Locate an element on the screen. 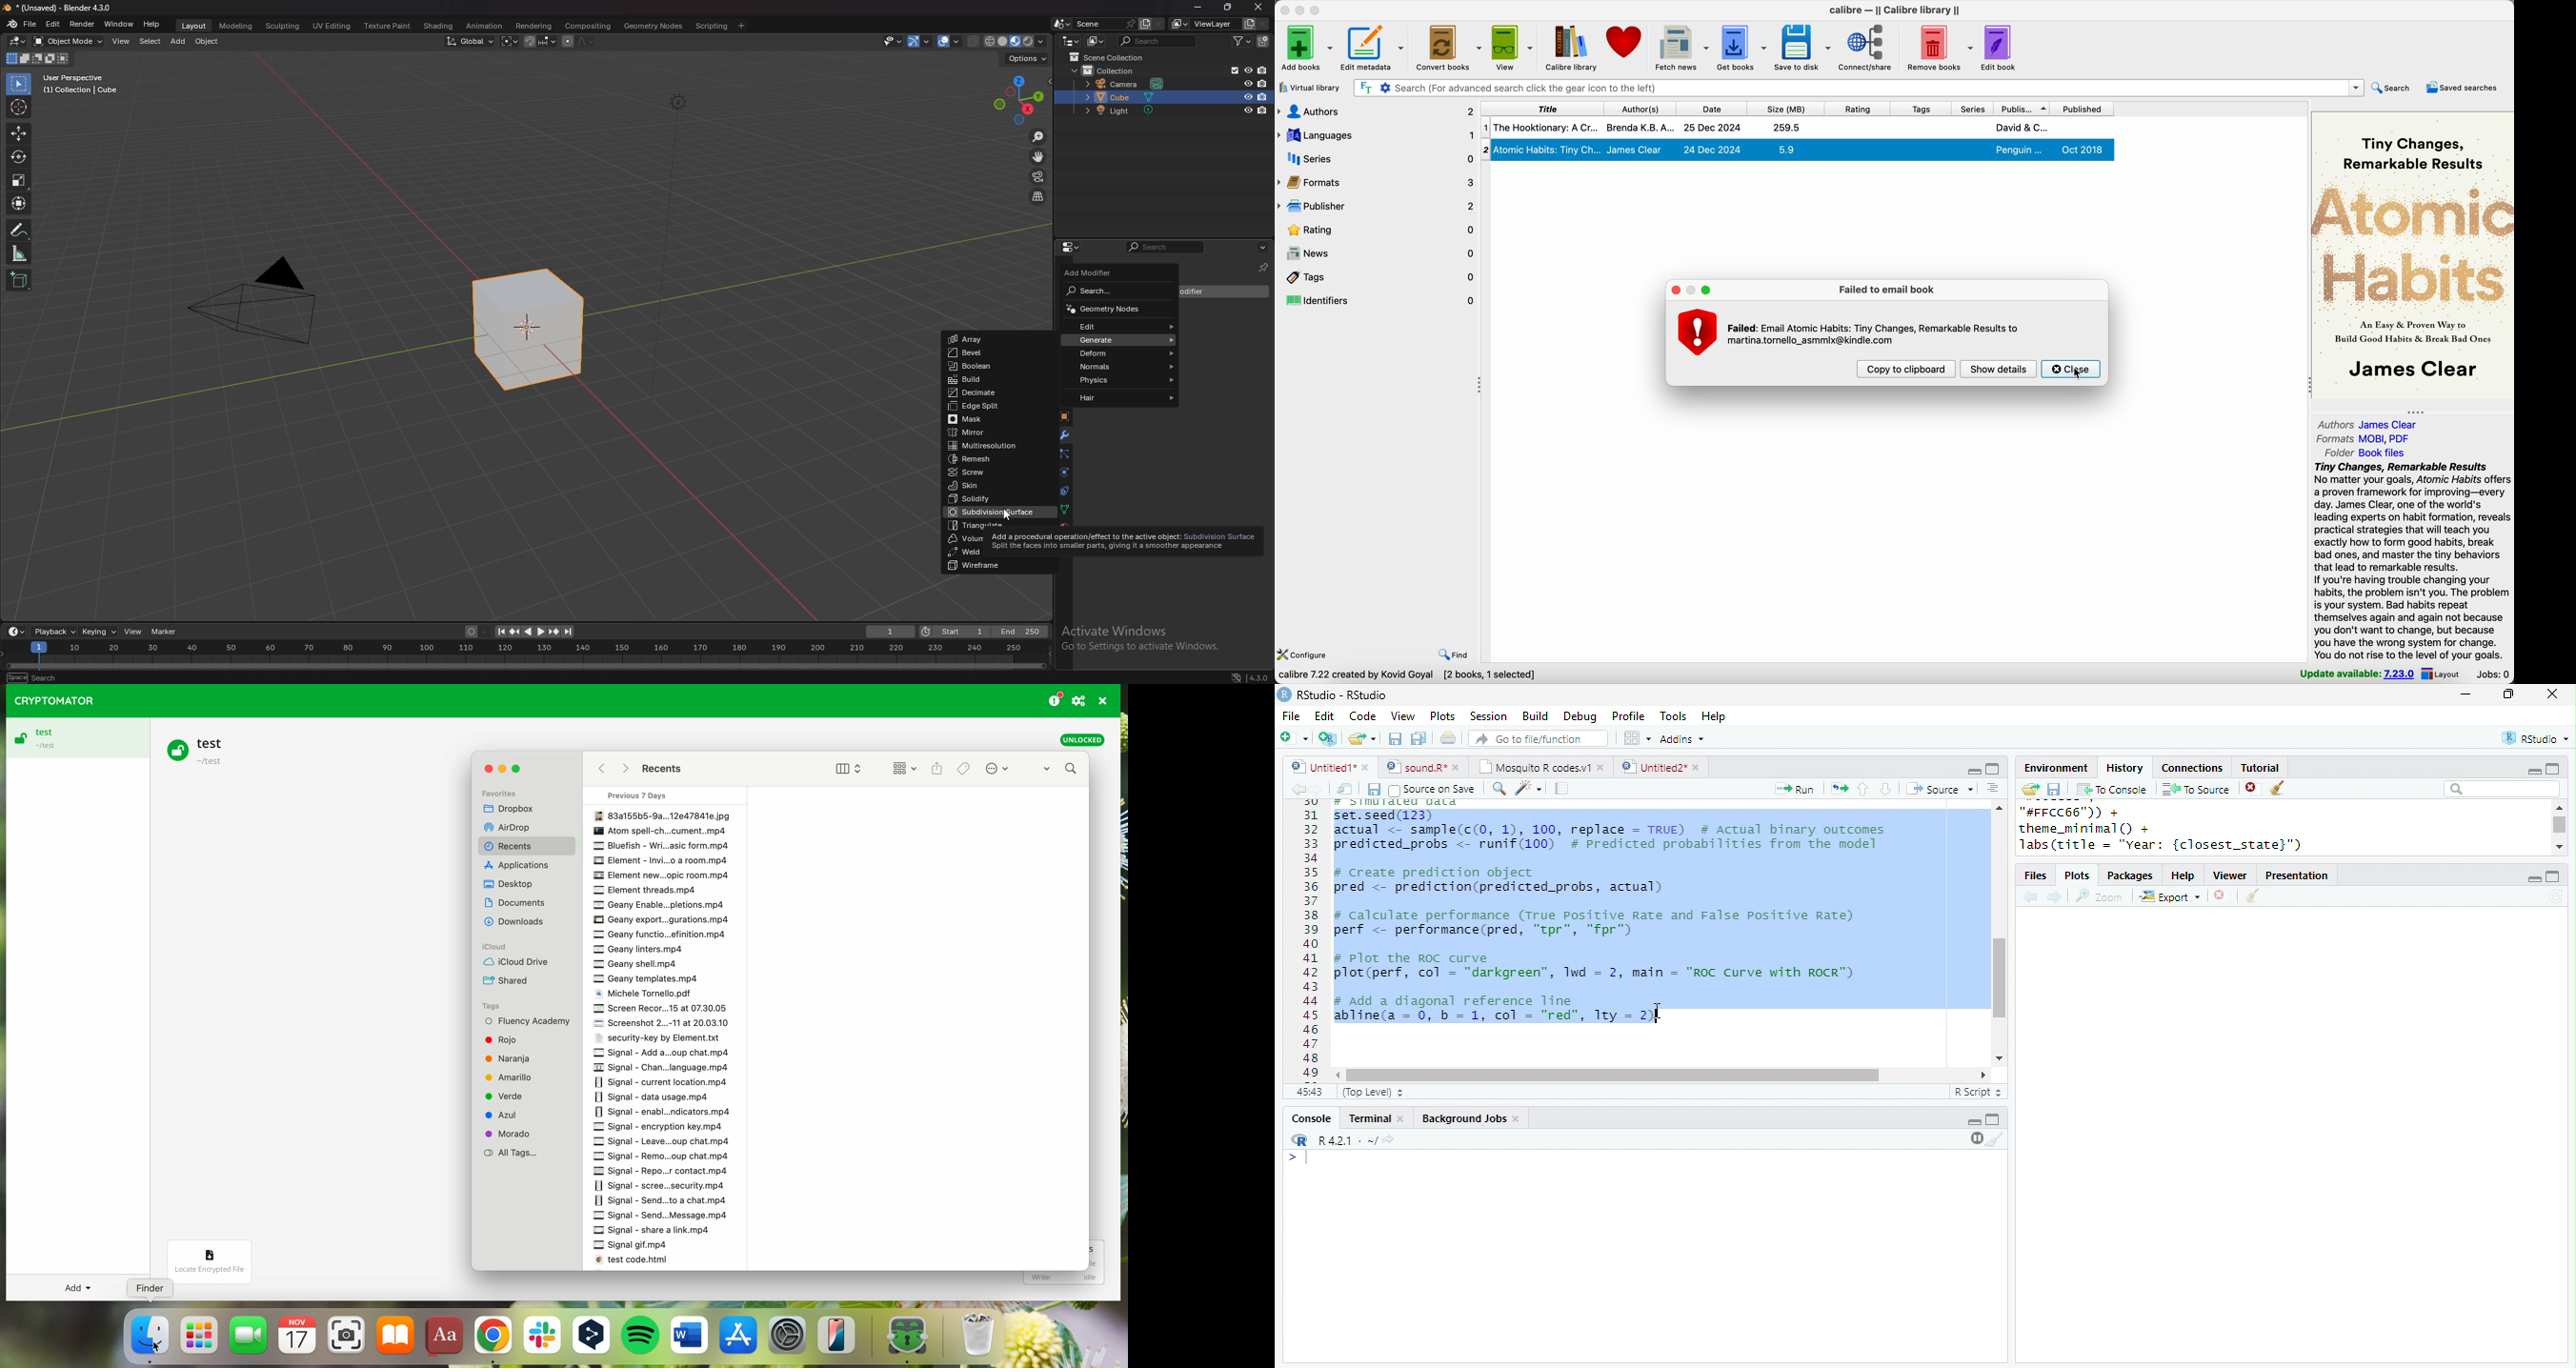 This screenshot has width=2576, height=1372. clear is located at coordinates (2252, 896).